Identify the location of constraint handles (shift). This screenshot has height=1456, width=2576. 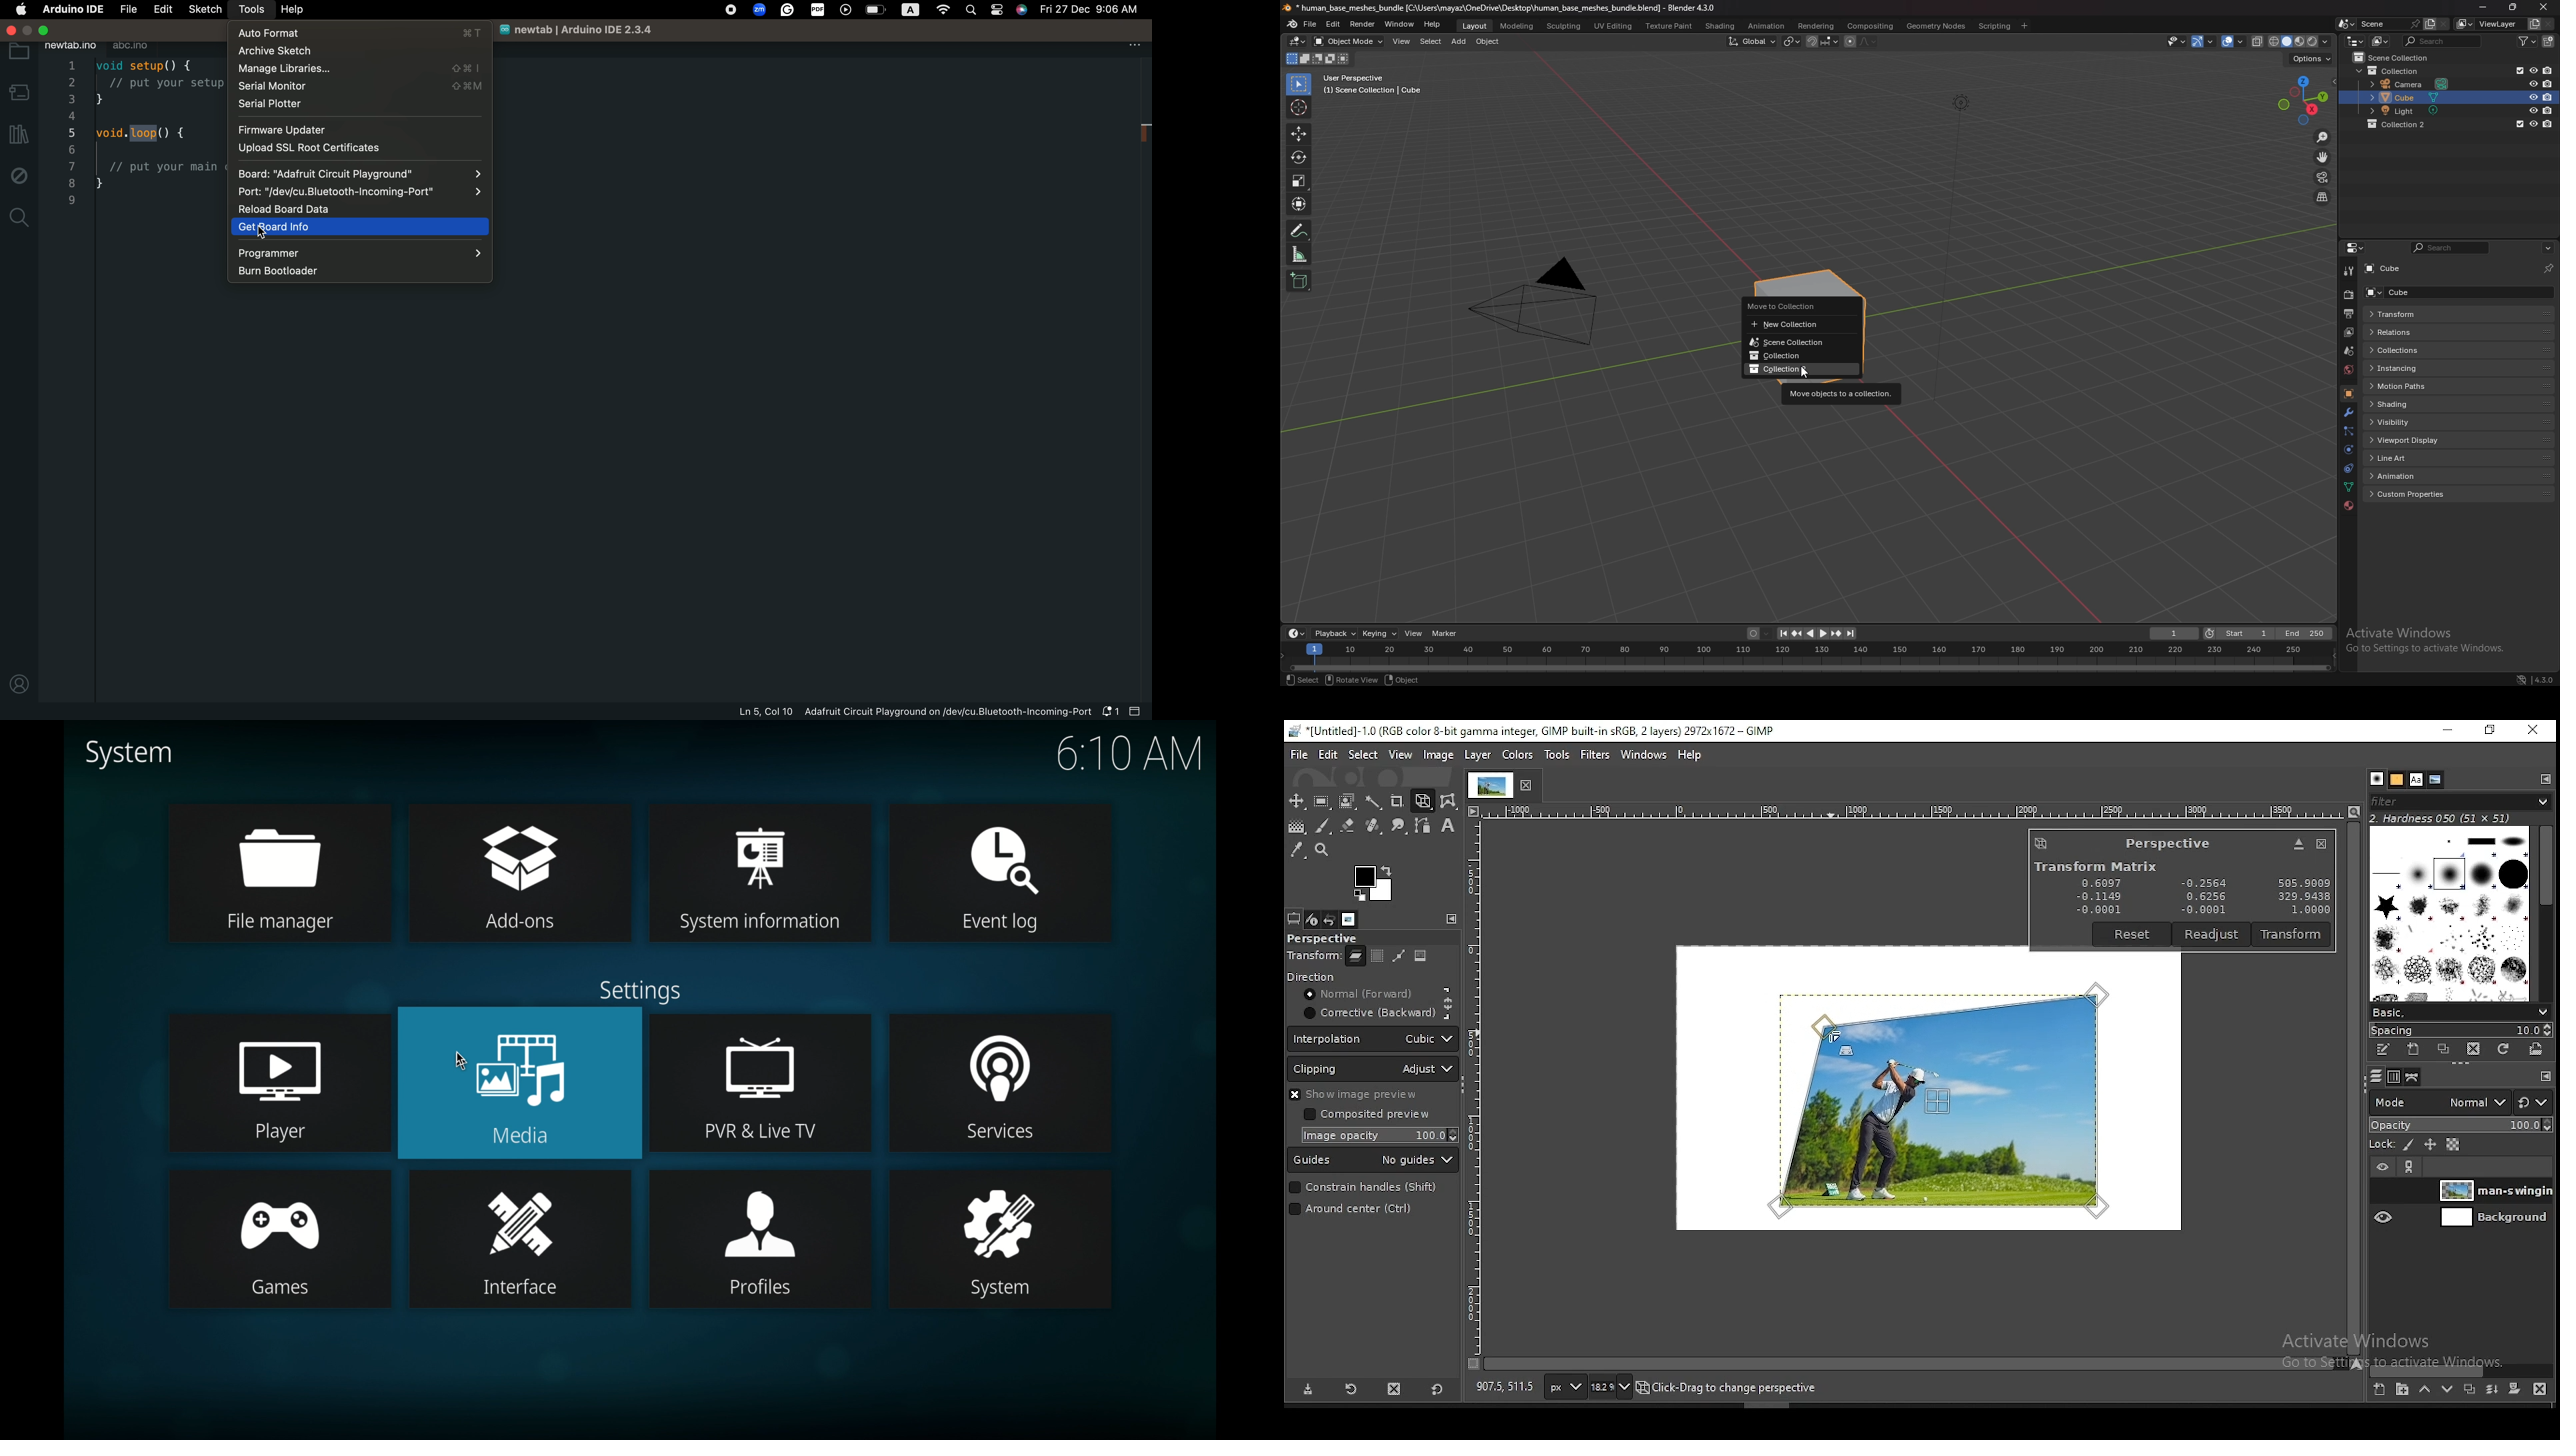
(1364, 1188).